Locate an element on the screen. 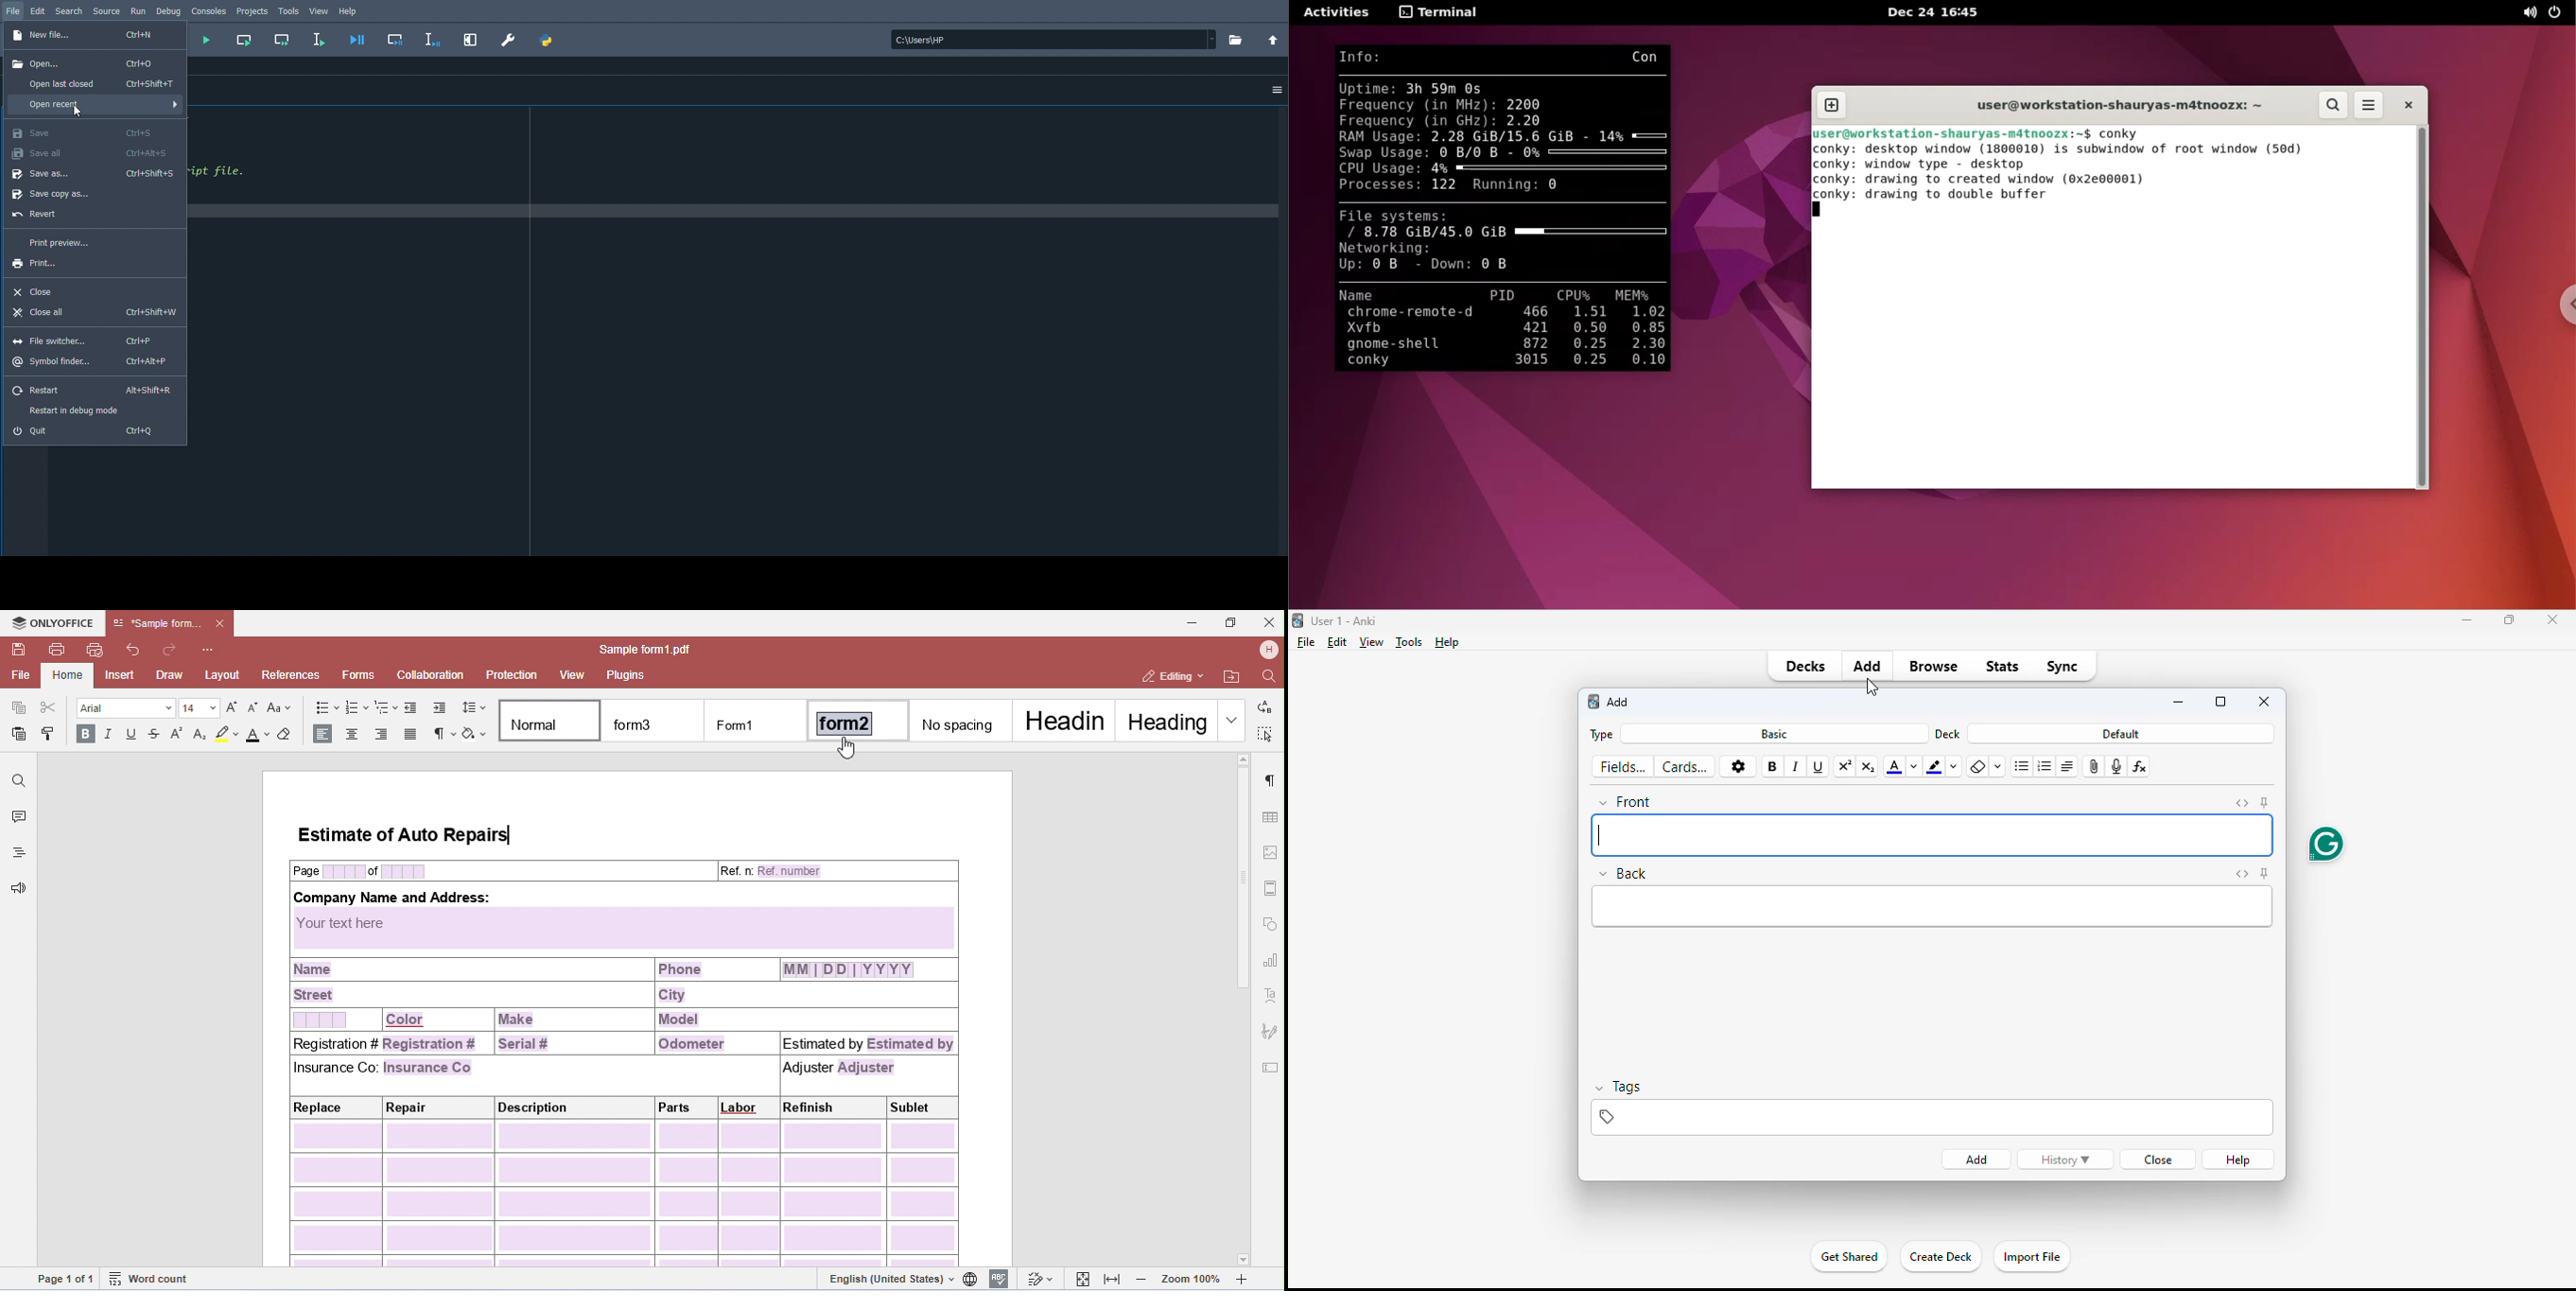  toggle sticky is located at coordinates (2265, 874).